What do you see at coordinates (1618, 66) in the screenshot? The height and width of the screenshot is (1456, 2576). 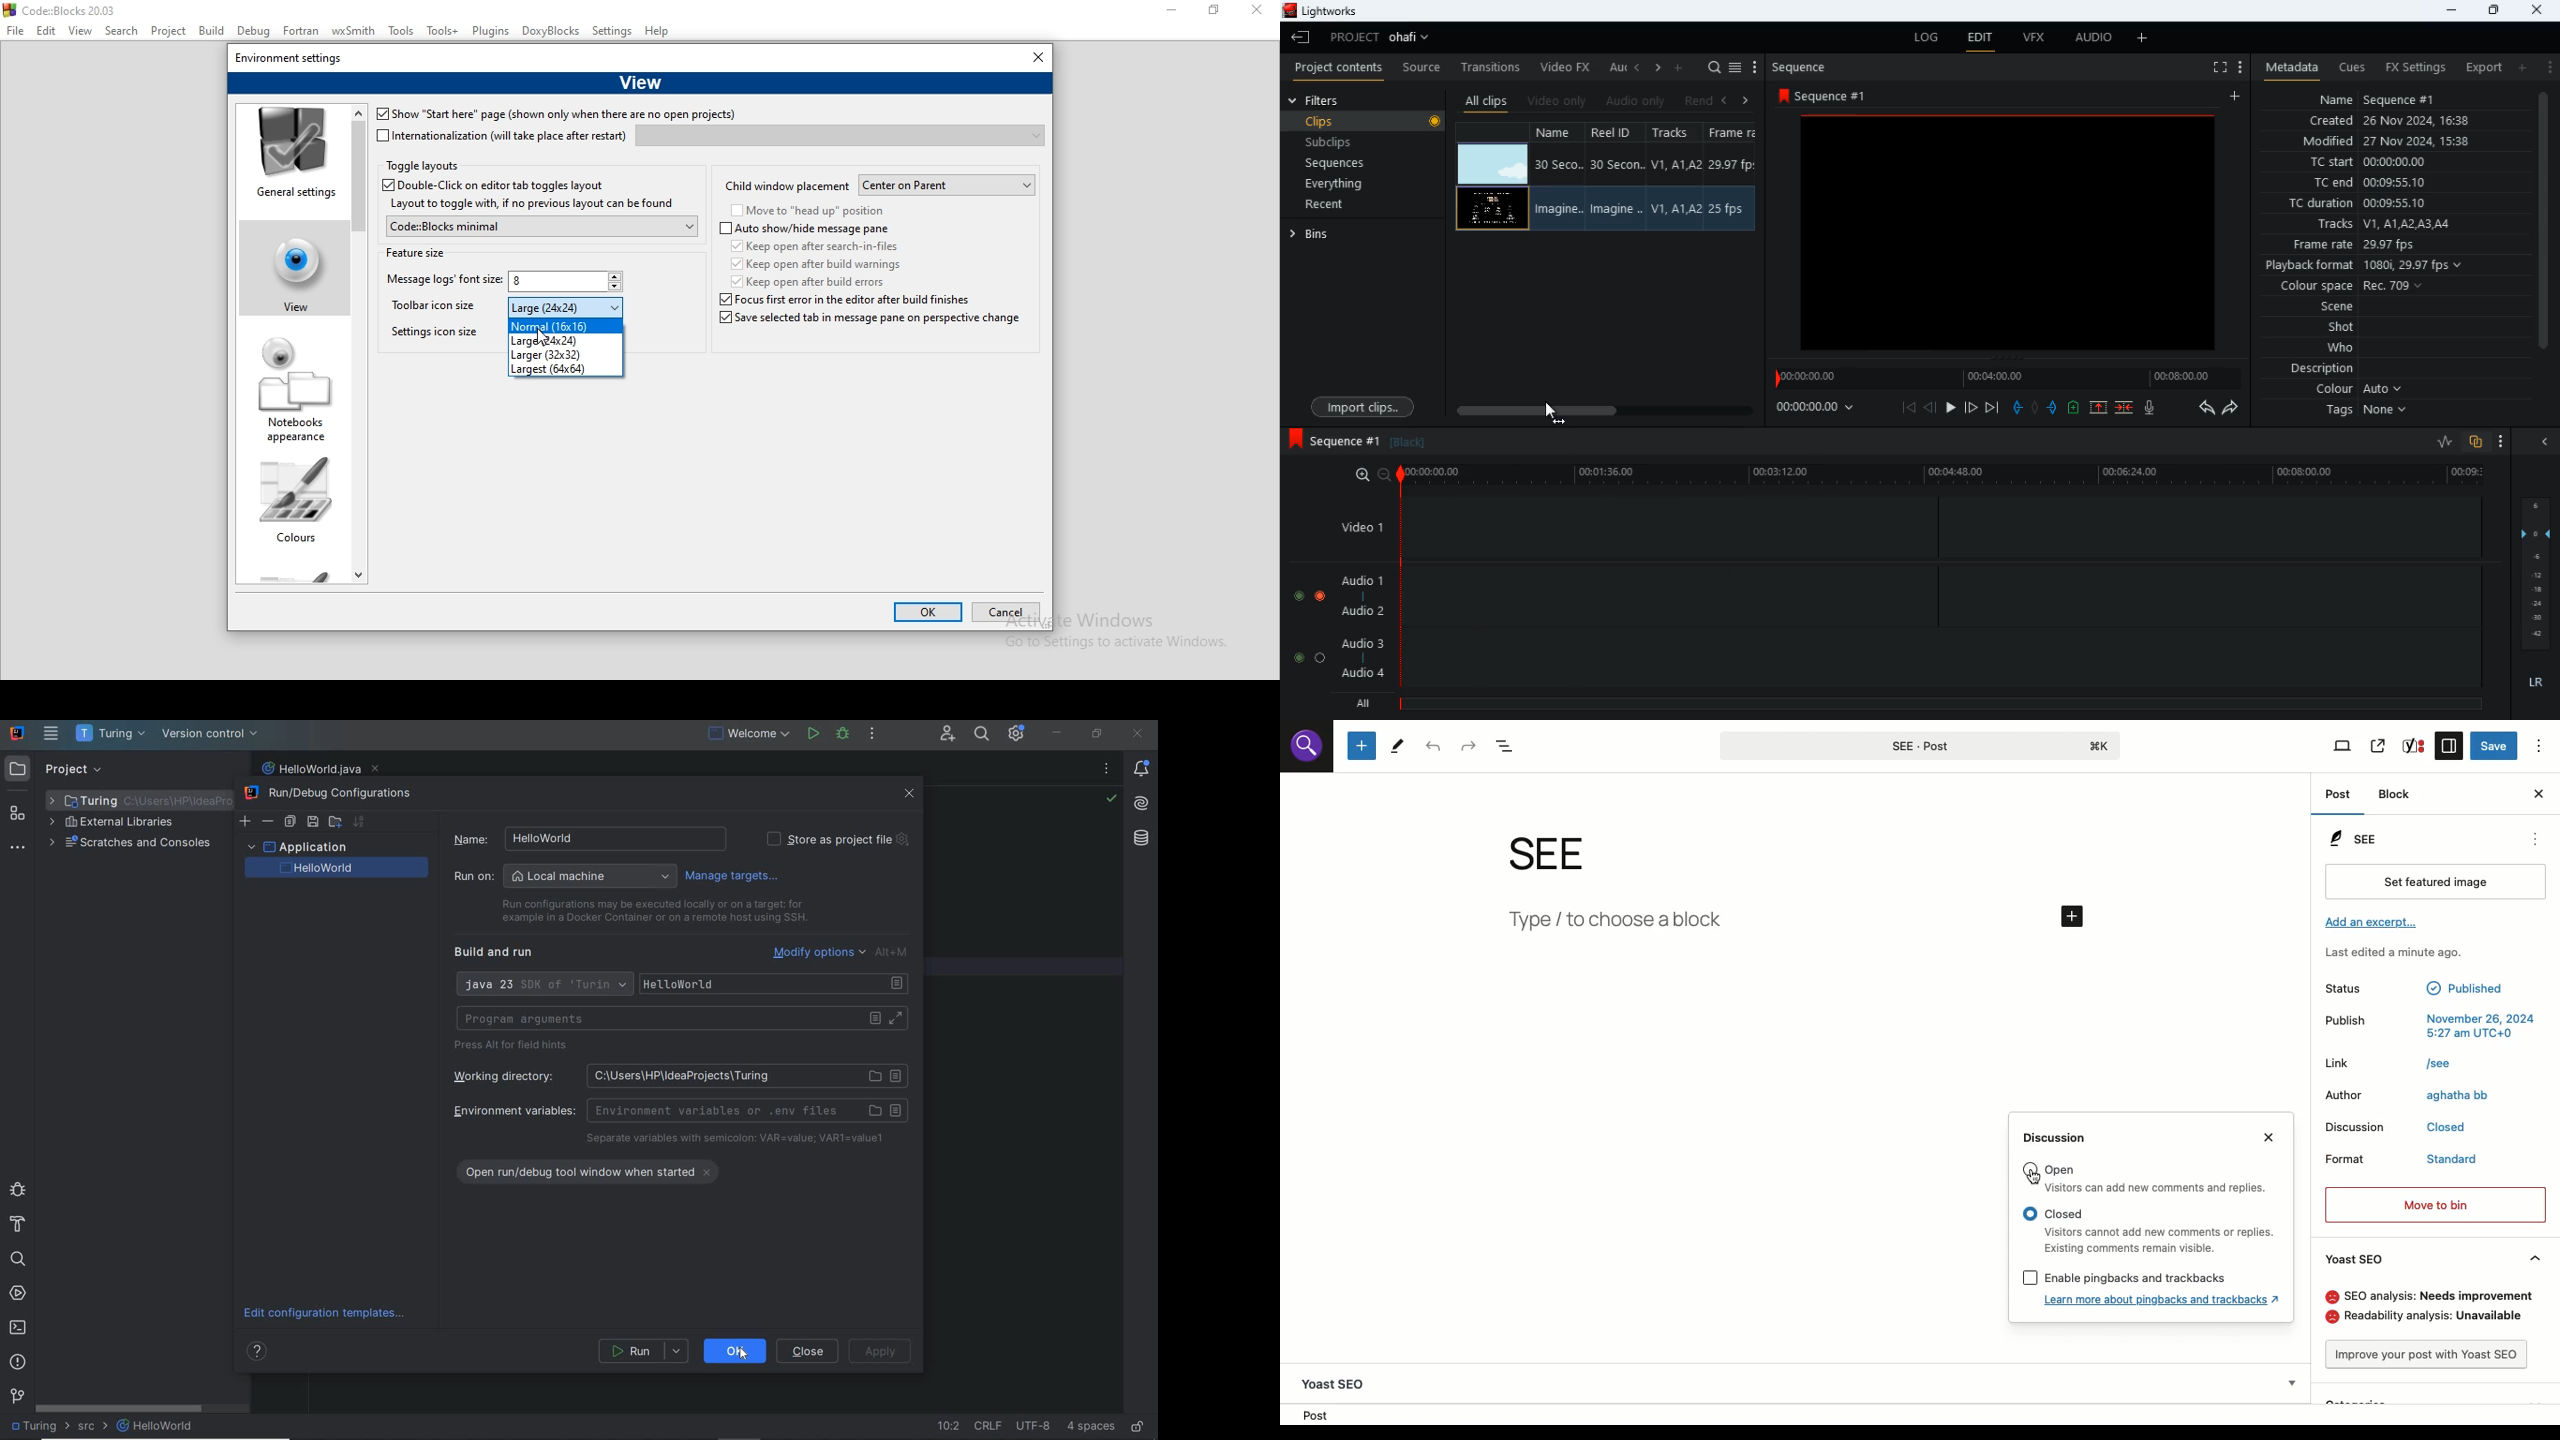 I see `au` at bounding box center [1618, 66].